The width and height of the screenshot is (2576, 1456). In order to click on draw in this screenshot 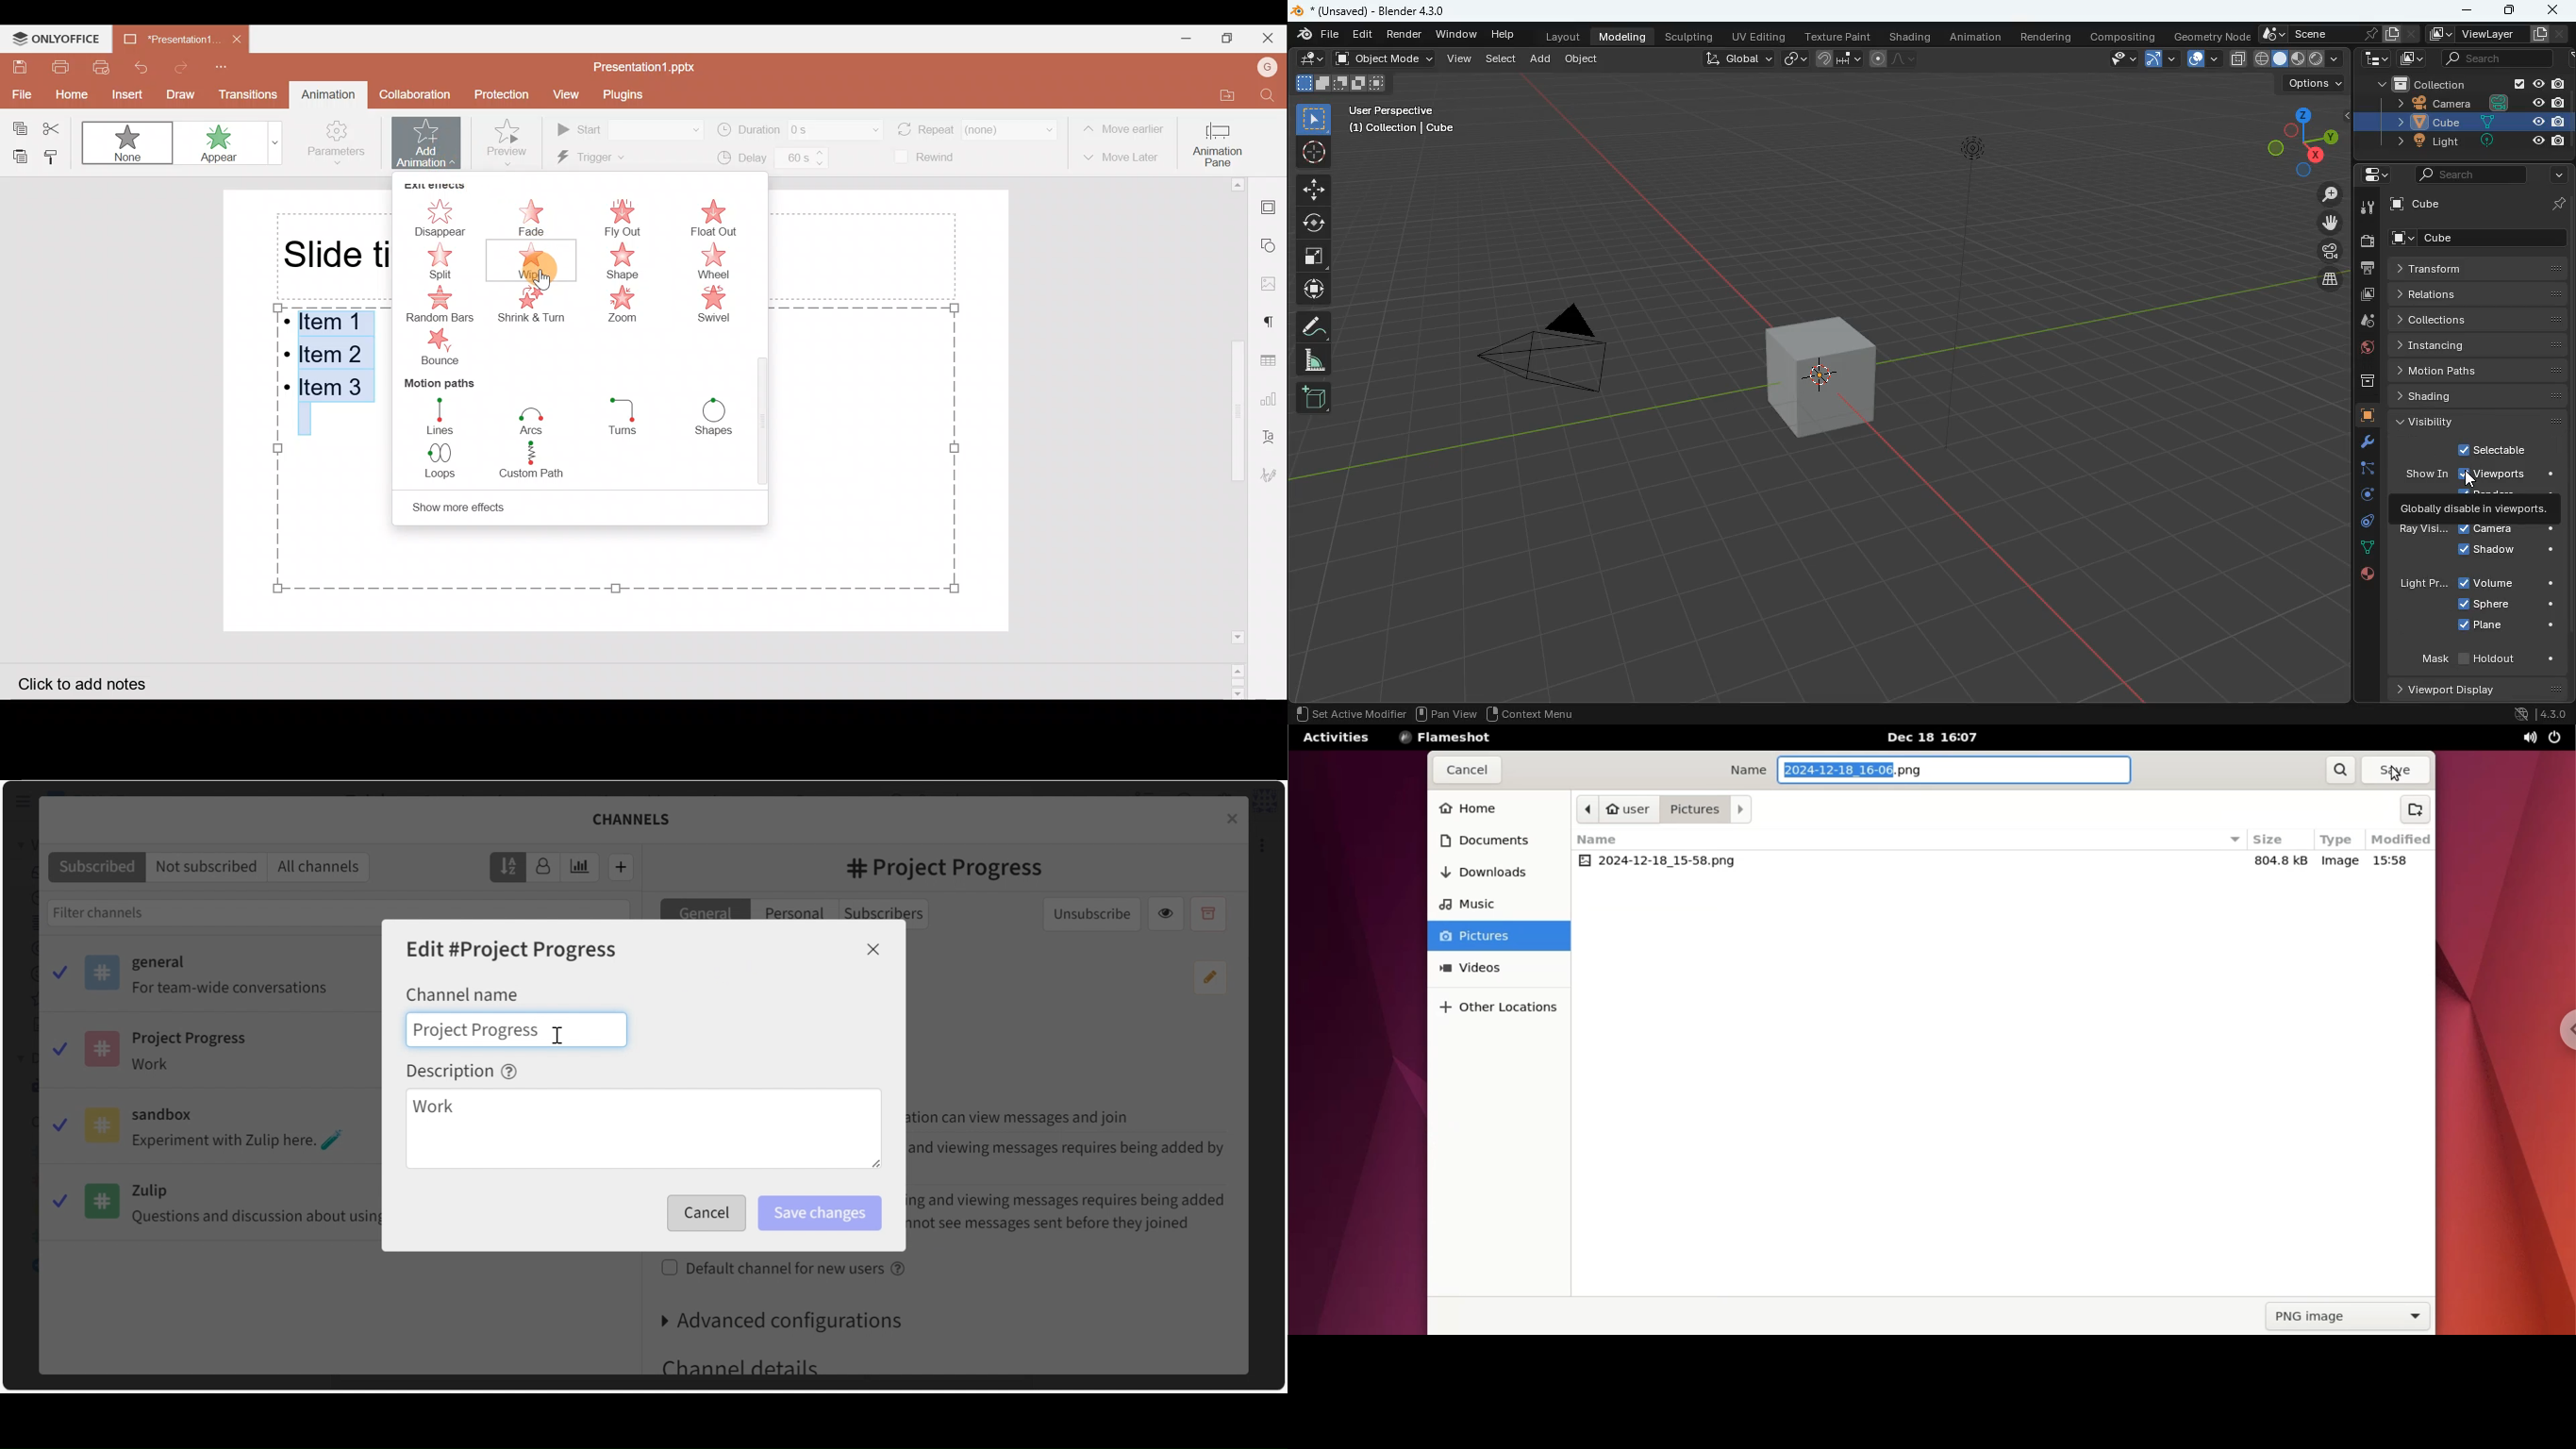, I will do `click(1314, 326)`.